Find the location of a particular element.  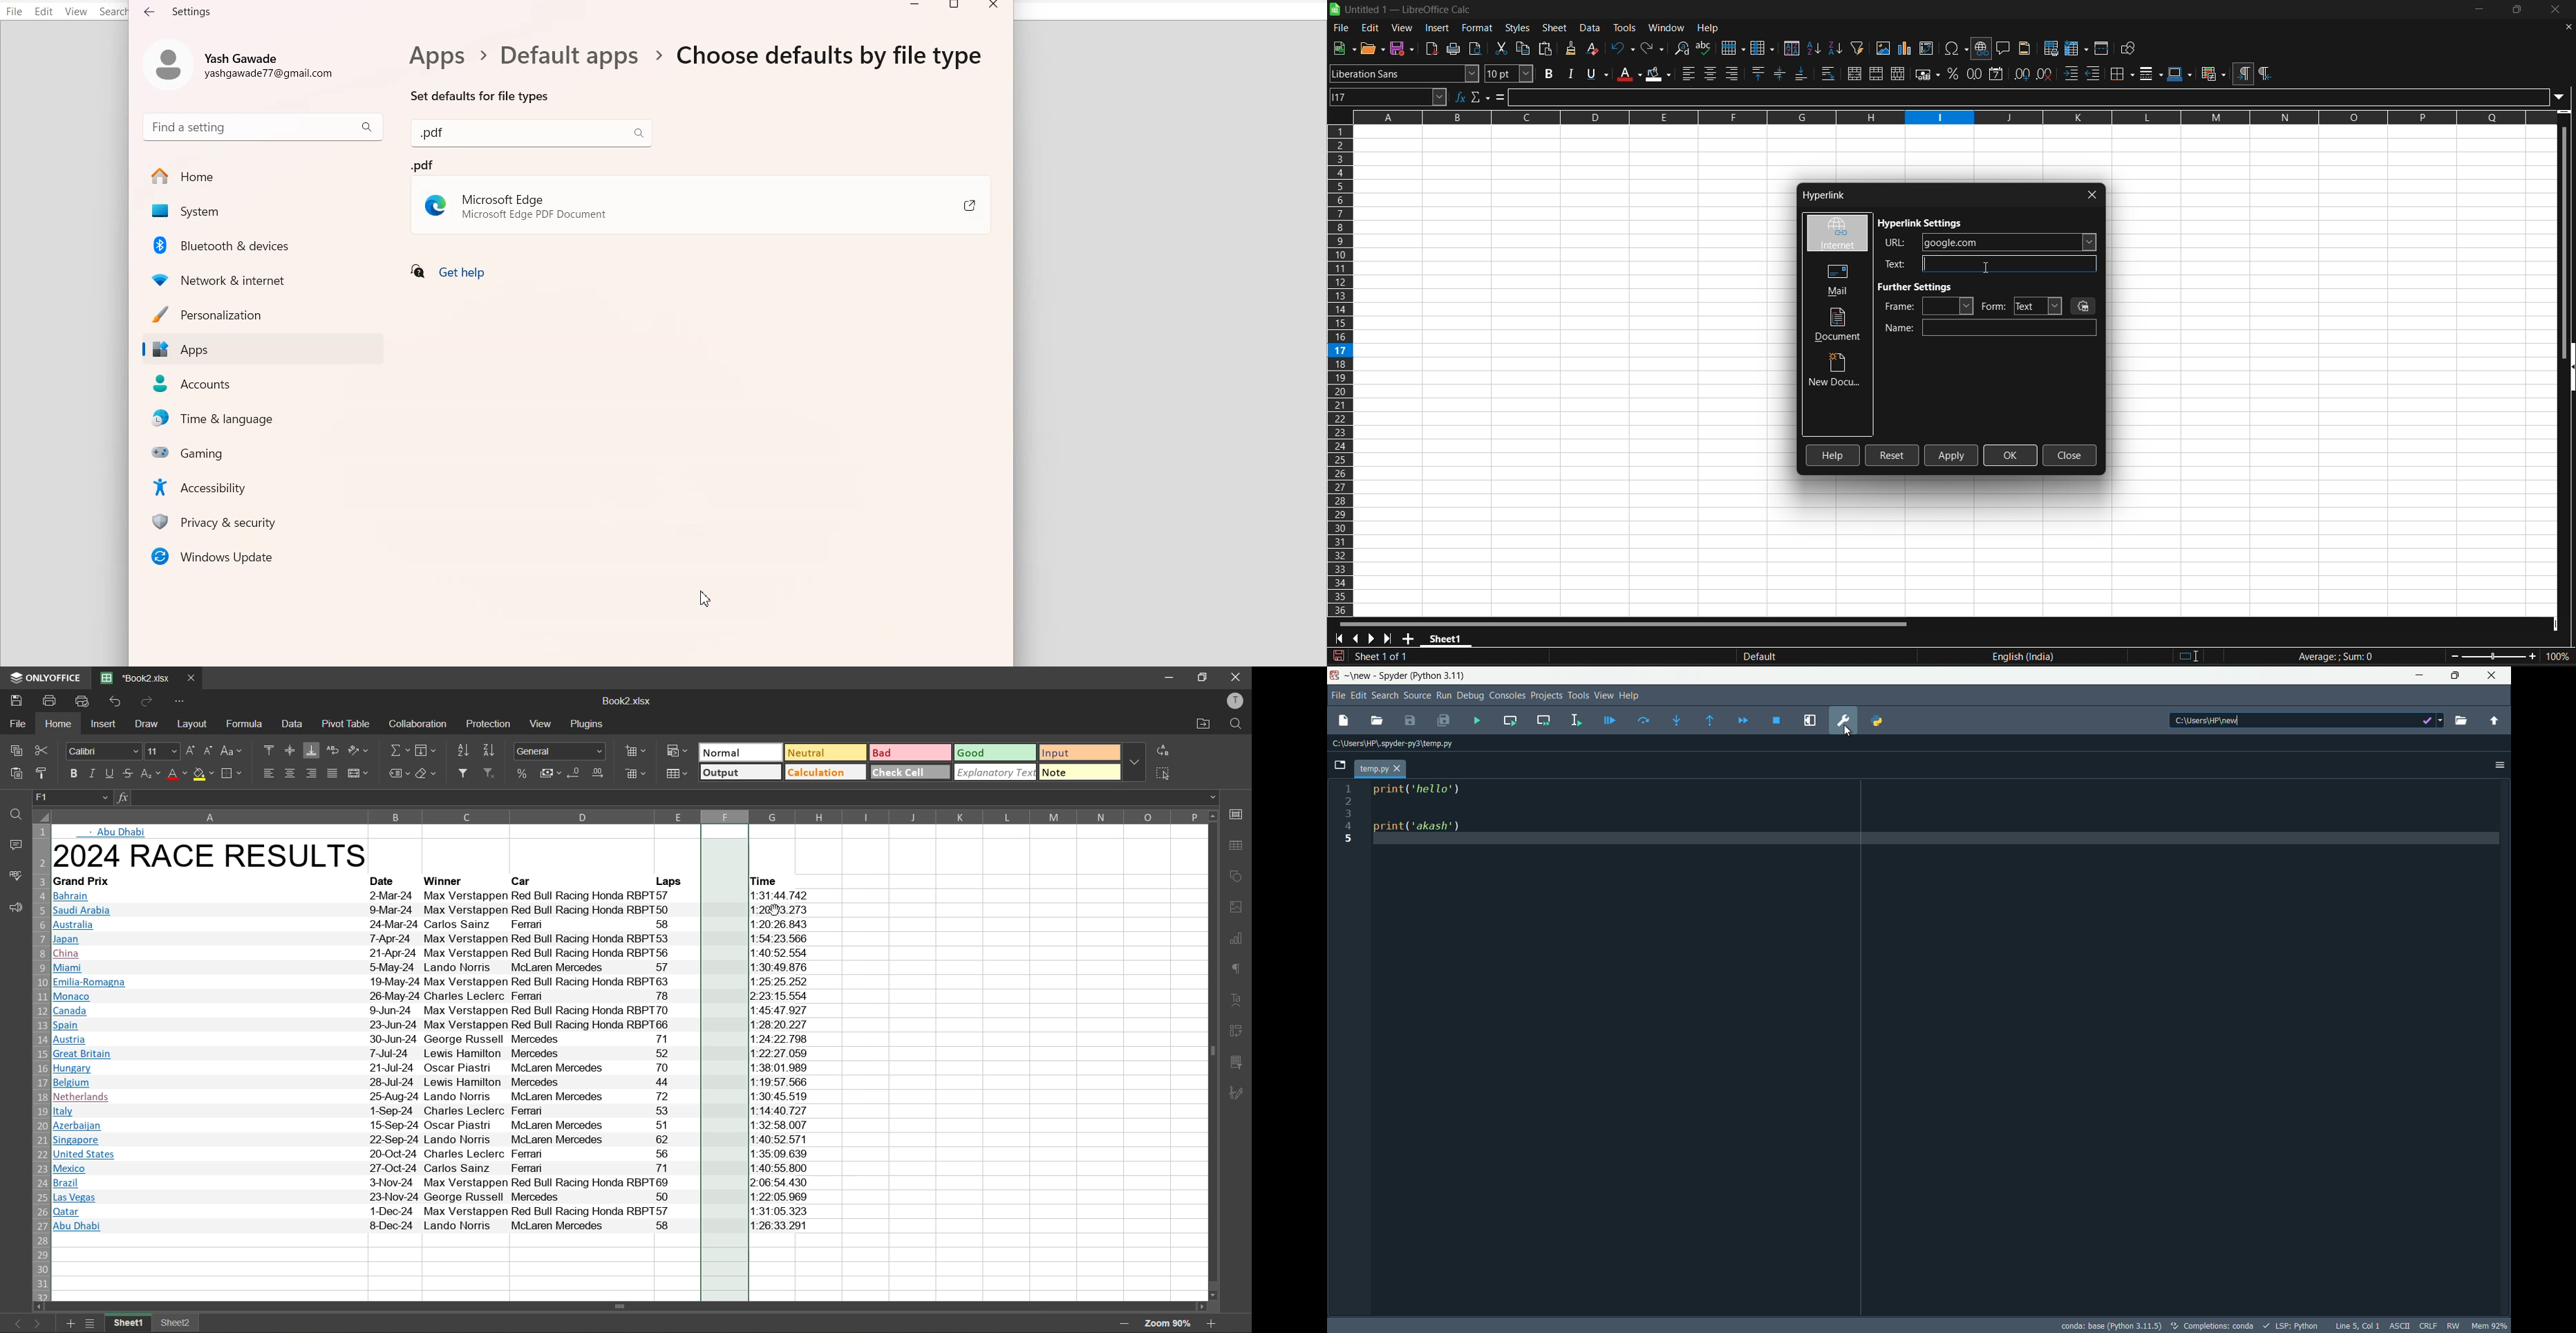

open location is located at coordinates (1200, 723).